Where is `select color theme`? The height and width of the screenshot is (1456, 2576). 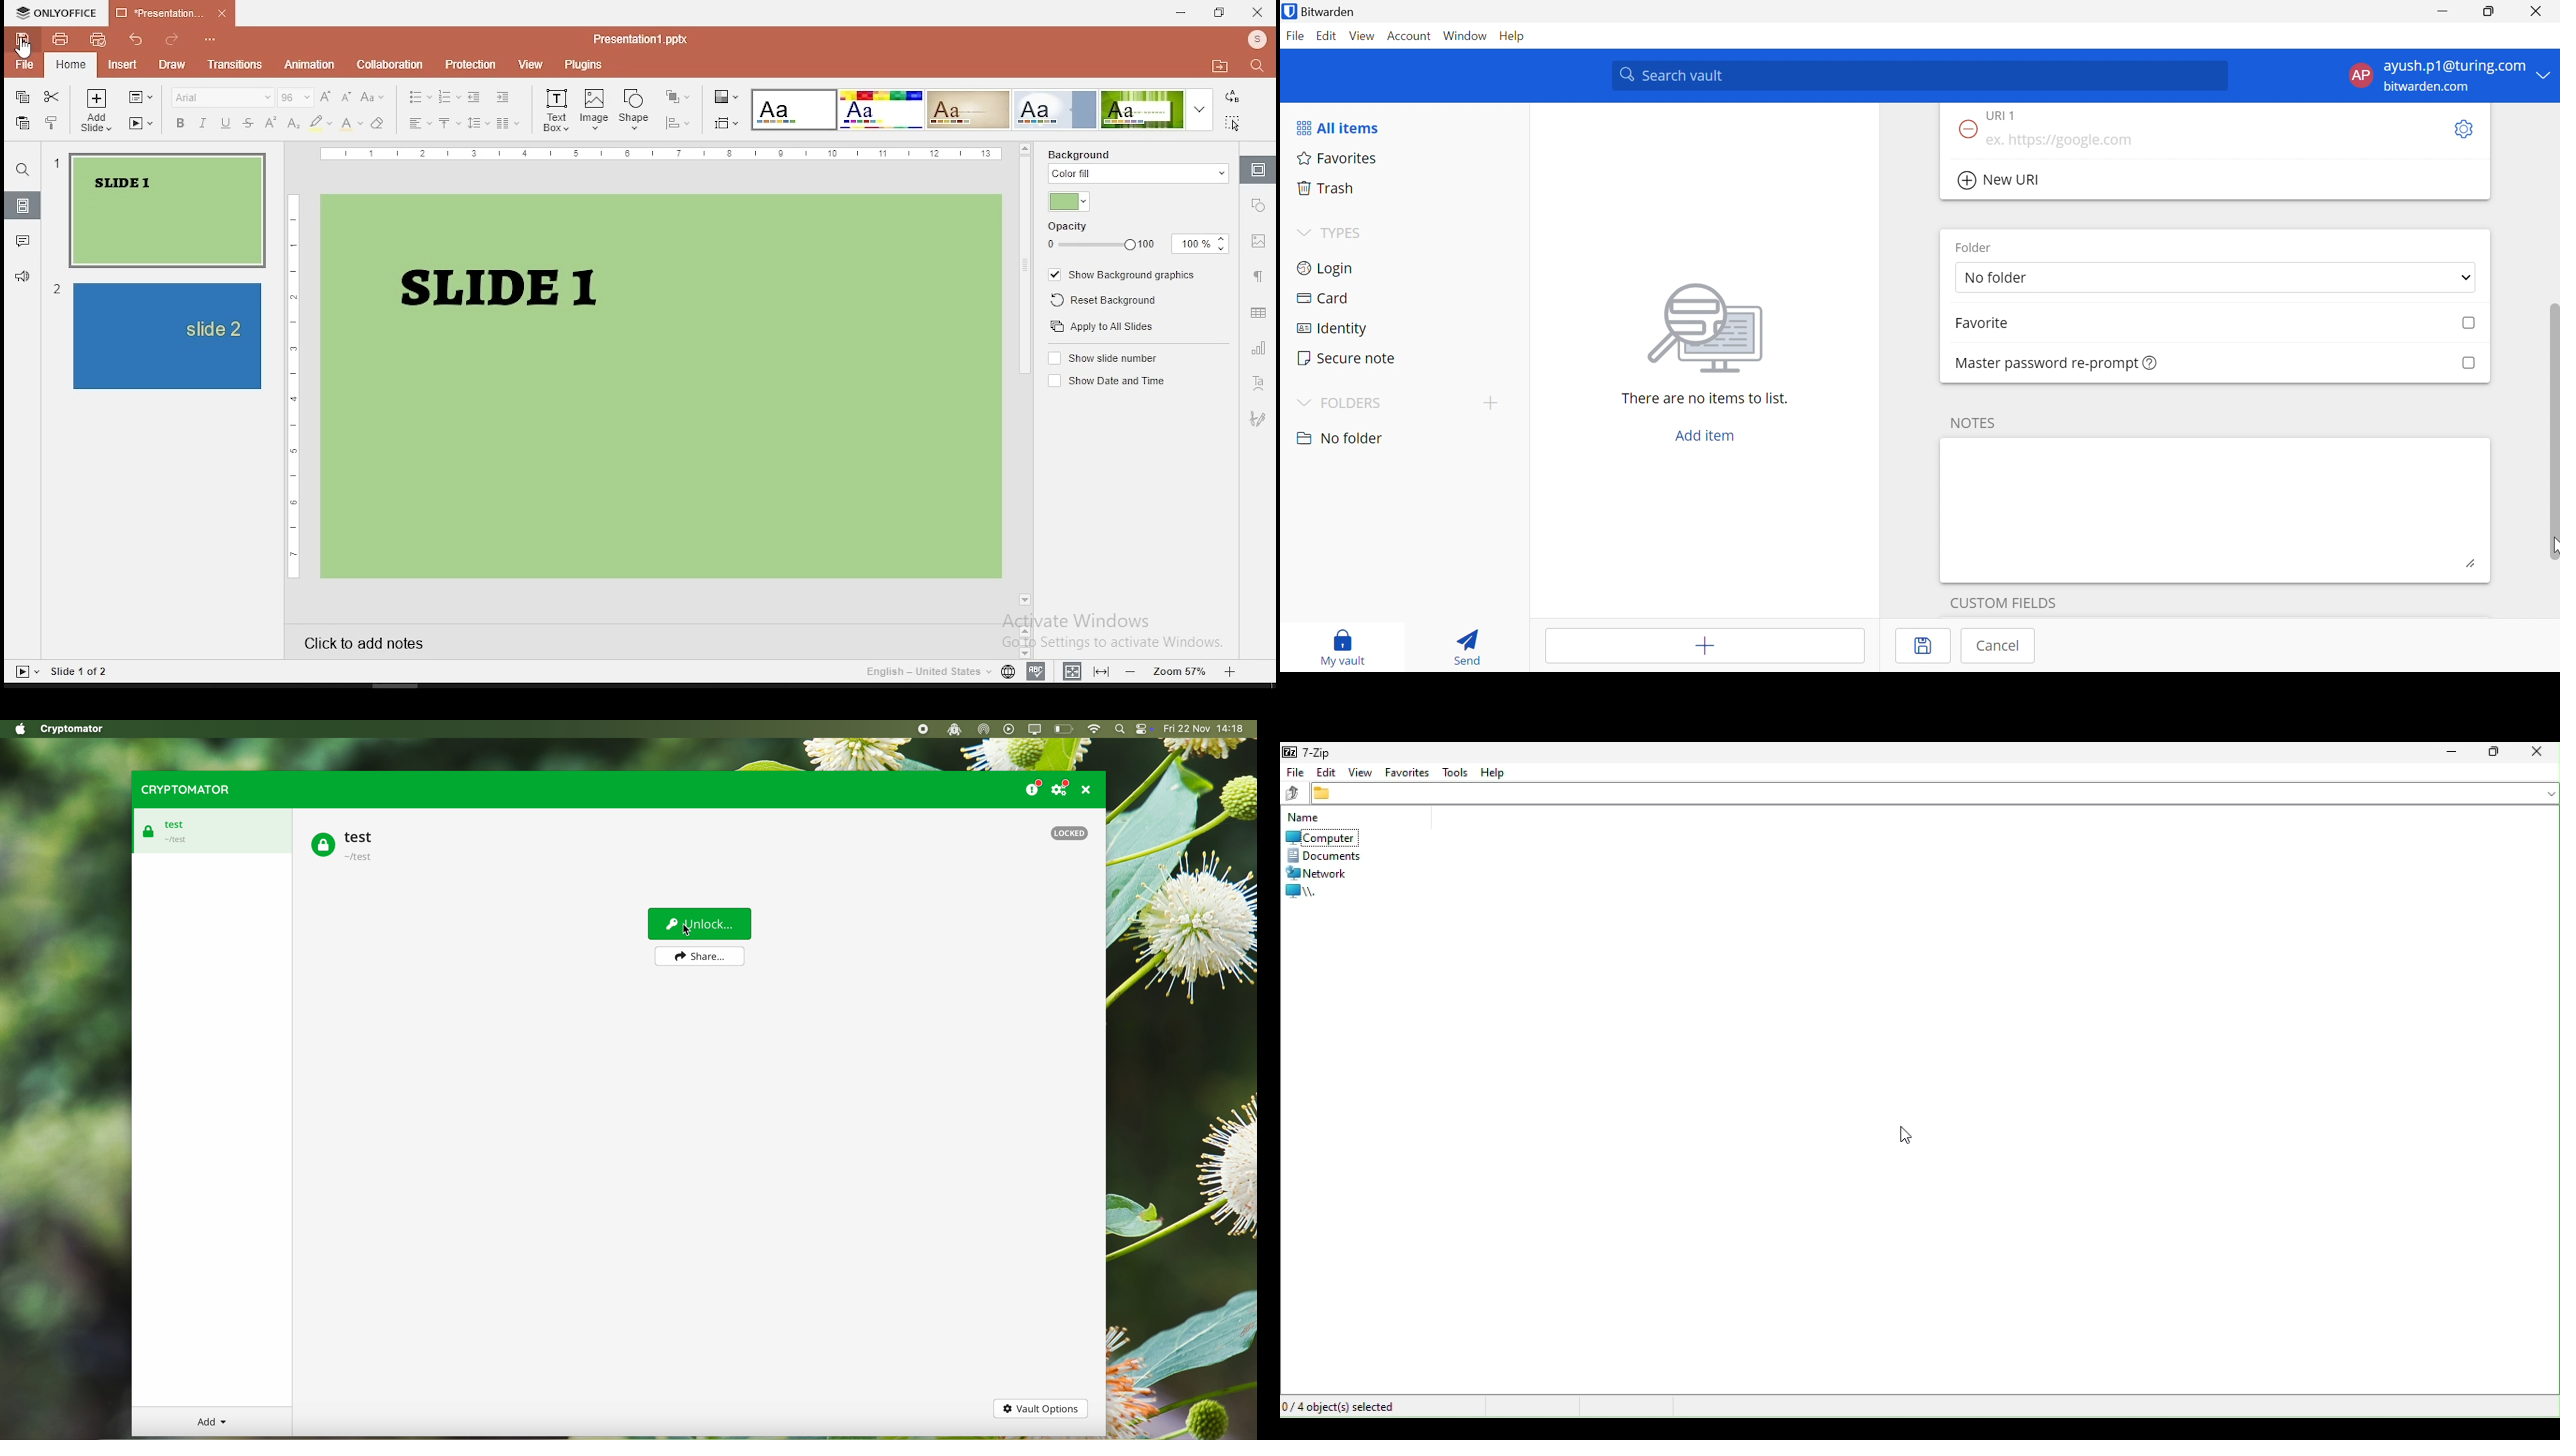
select color theme is located at coordinates (793, 110).